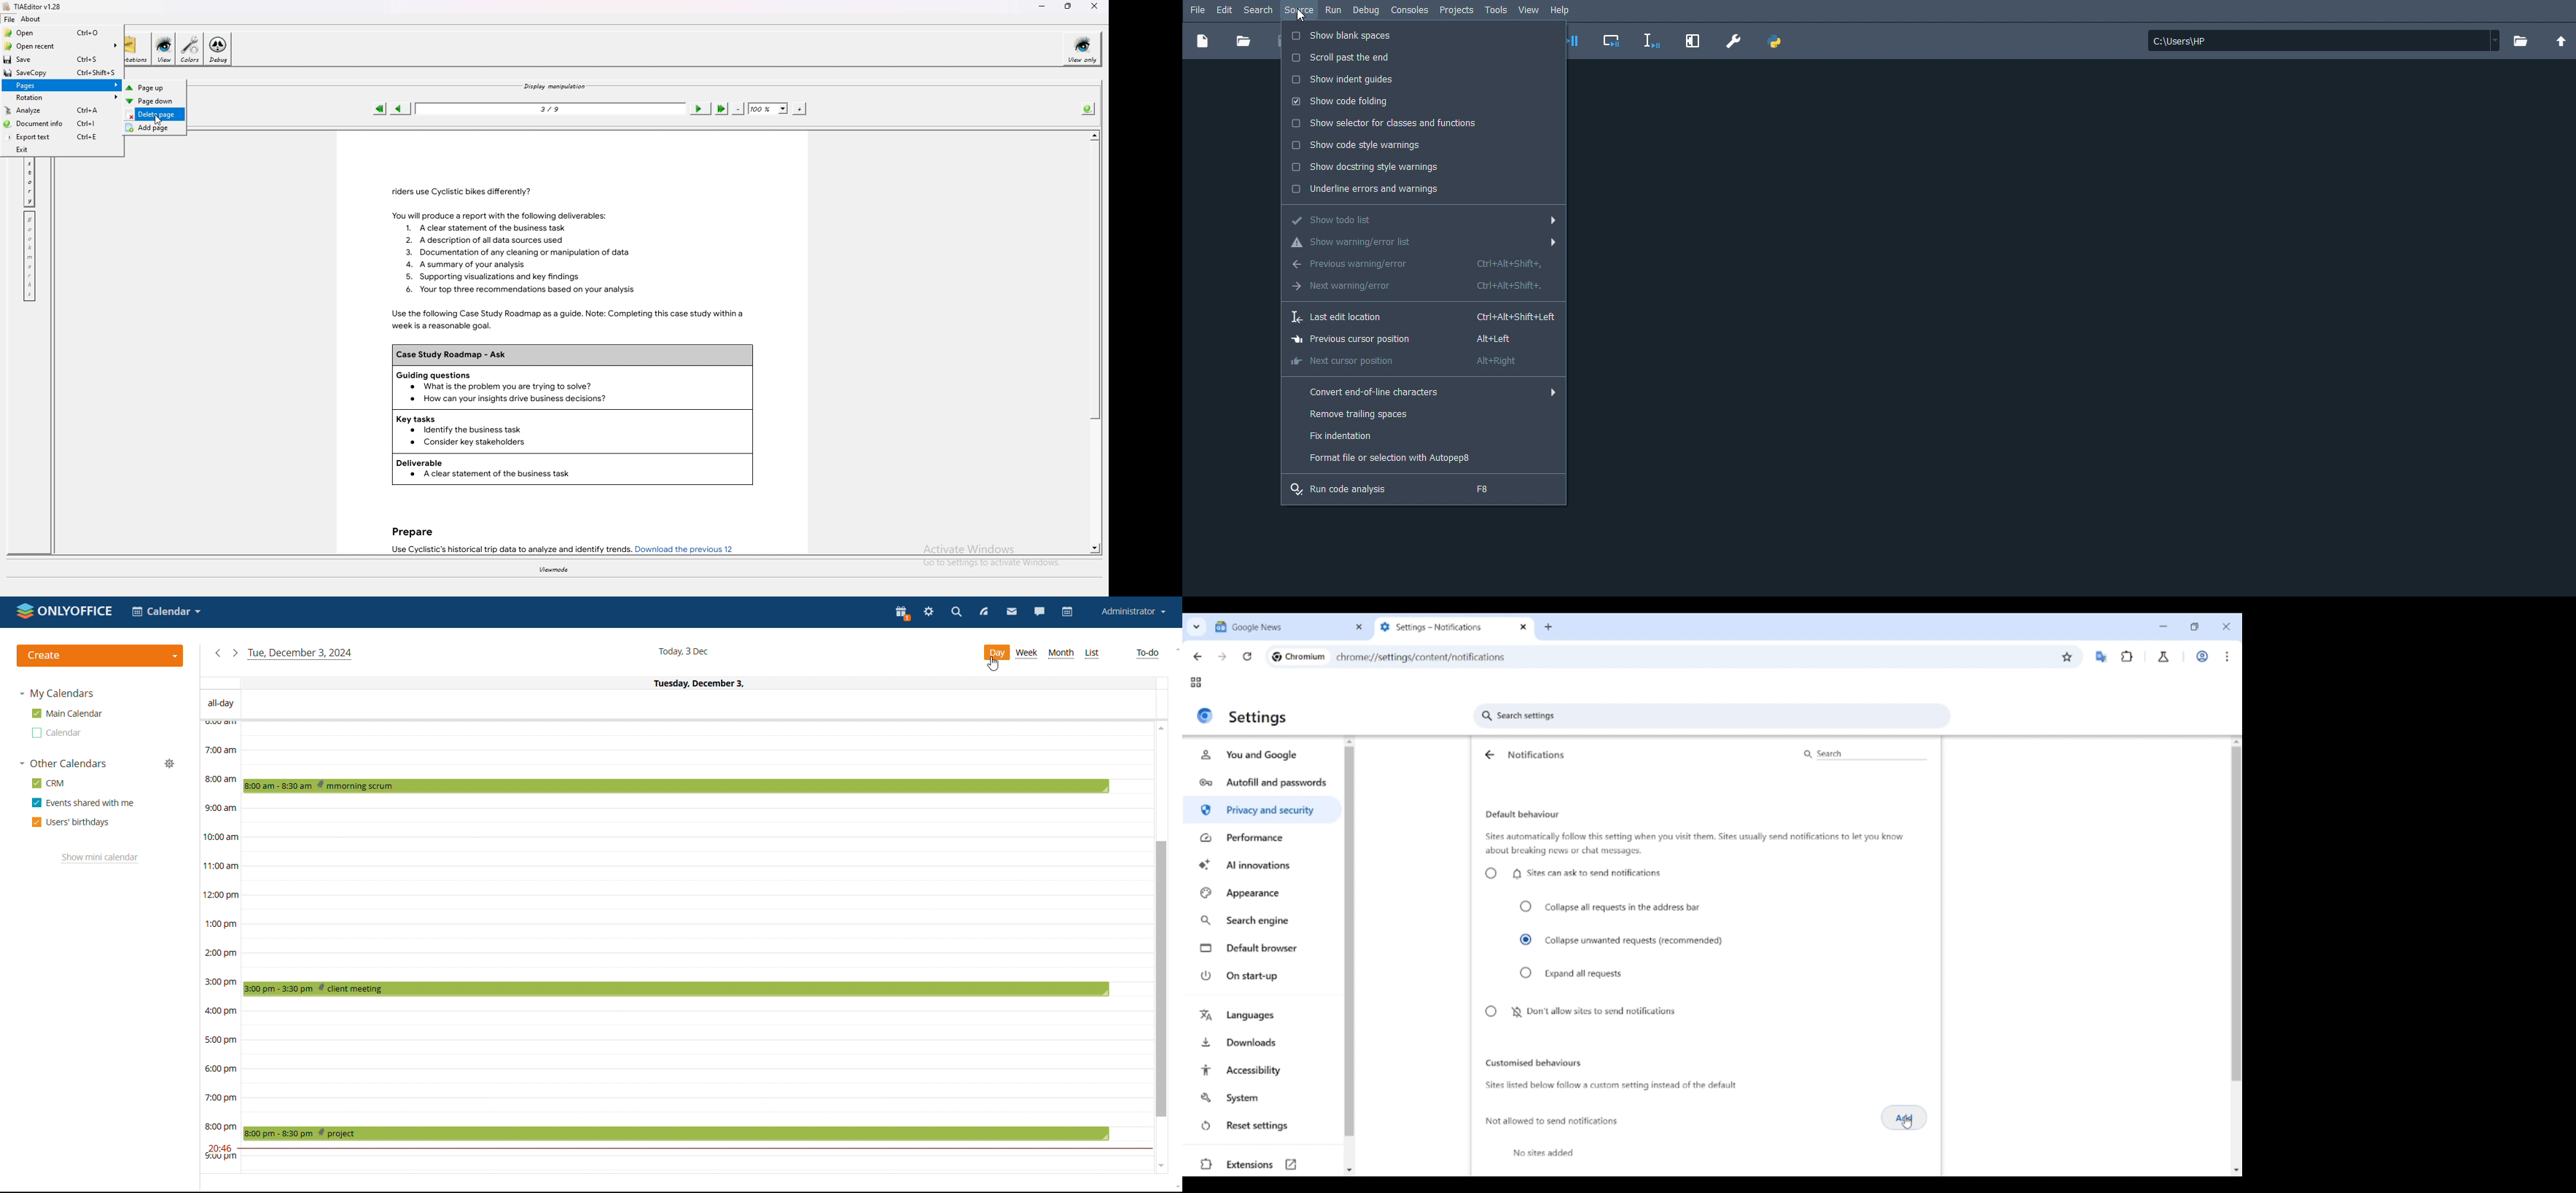 The height and width of the screenshot is (1204, 2576). Describe the element at coordinates (1346, 58) in the screenshot. I see `Scroll past the end` at that location.